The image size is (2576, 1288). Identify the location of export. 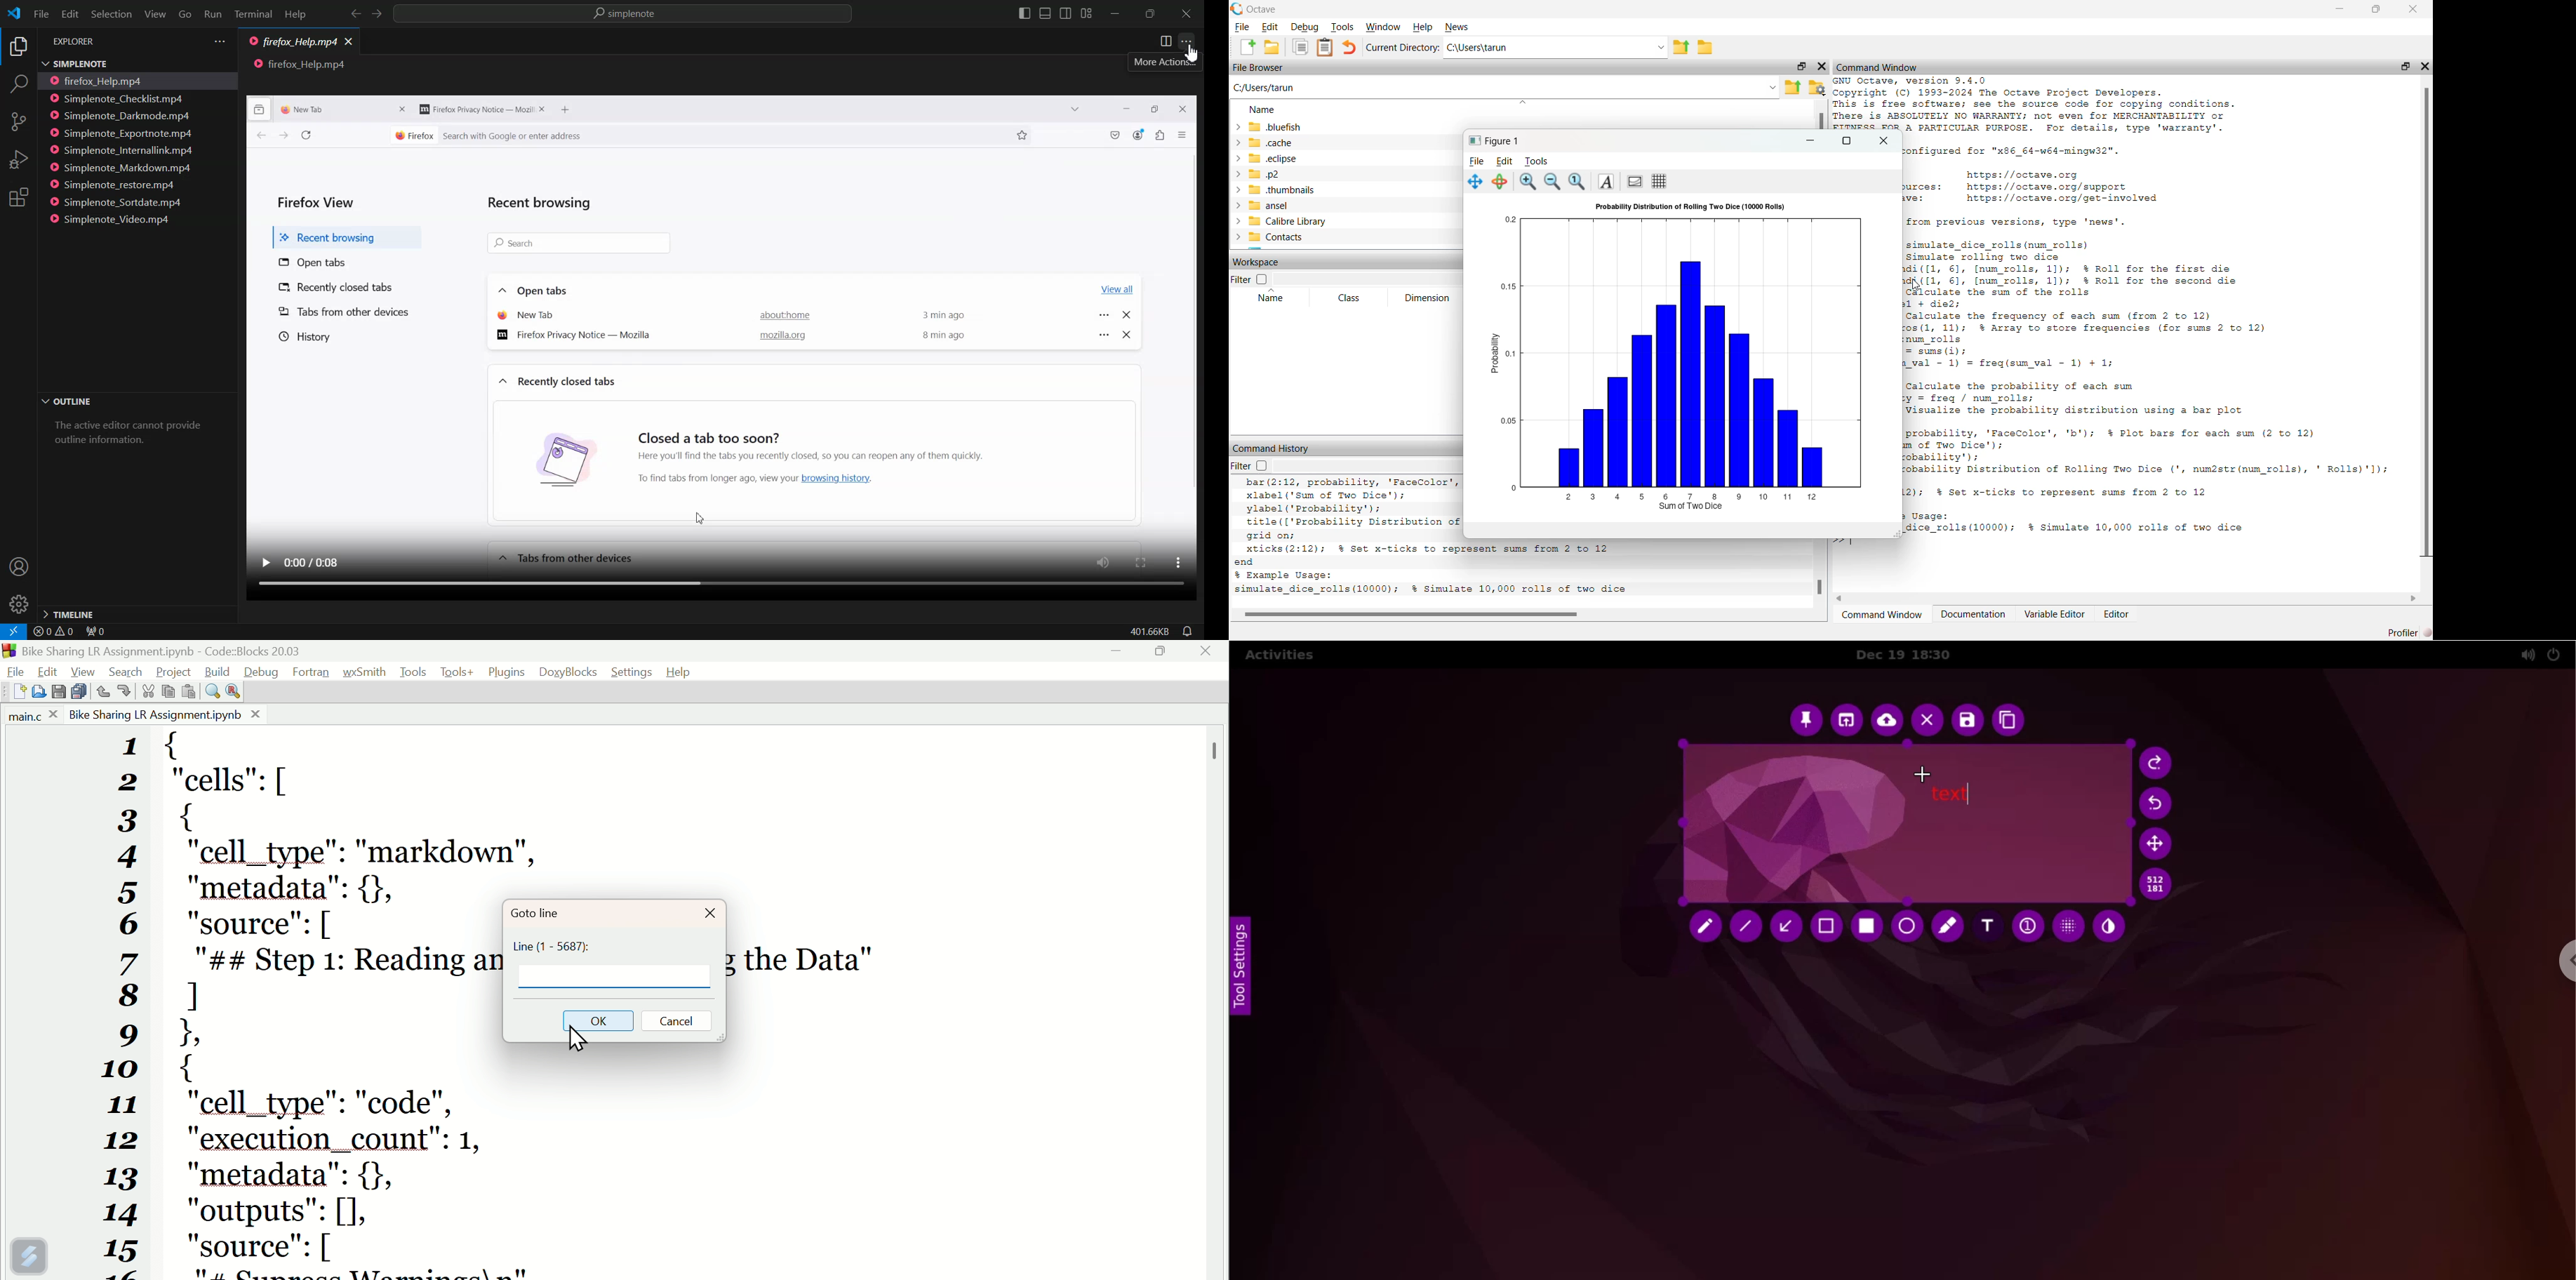
(1795, 87).